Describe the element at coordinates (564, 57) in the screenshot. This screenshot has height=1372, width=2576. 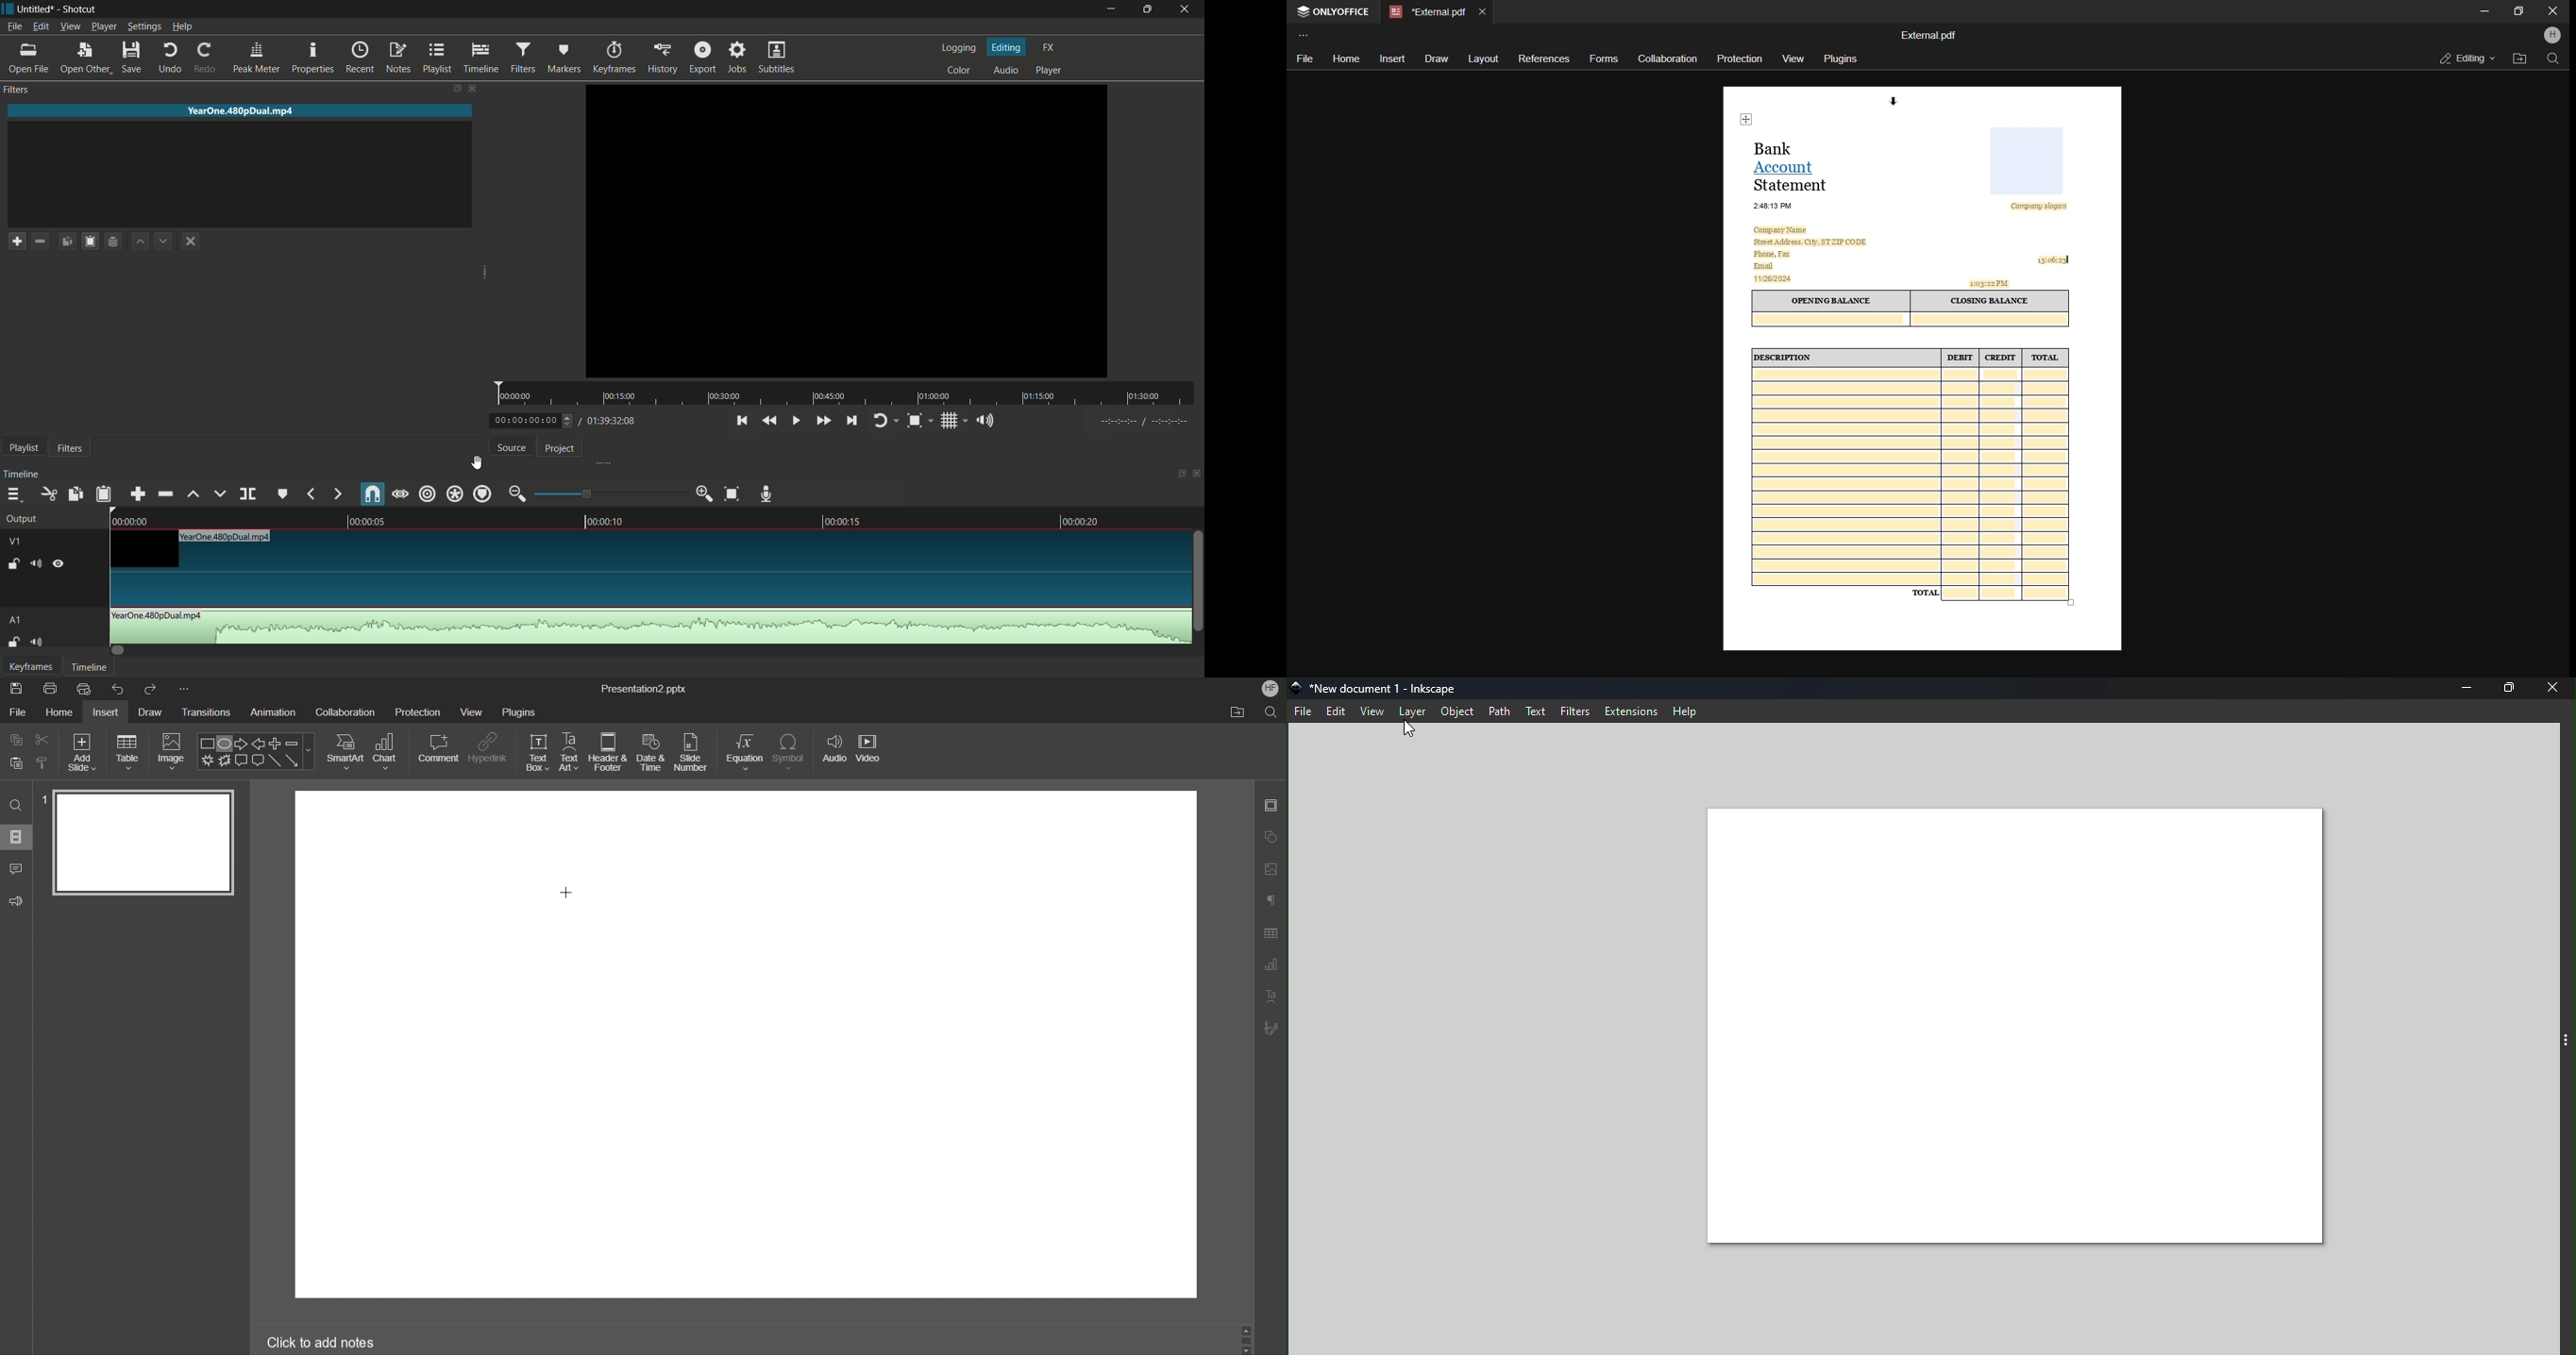
I see `marker` at that location.